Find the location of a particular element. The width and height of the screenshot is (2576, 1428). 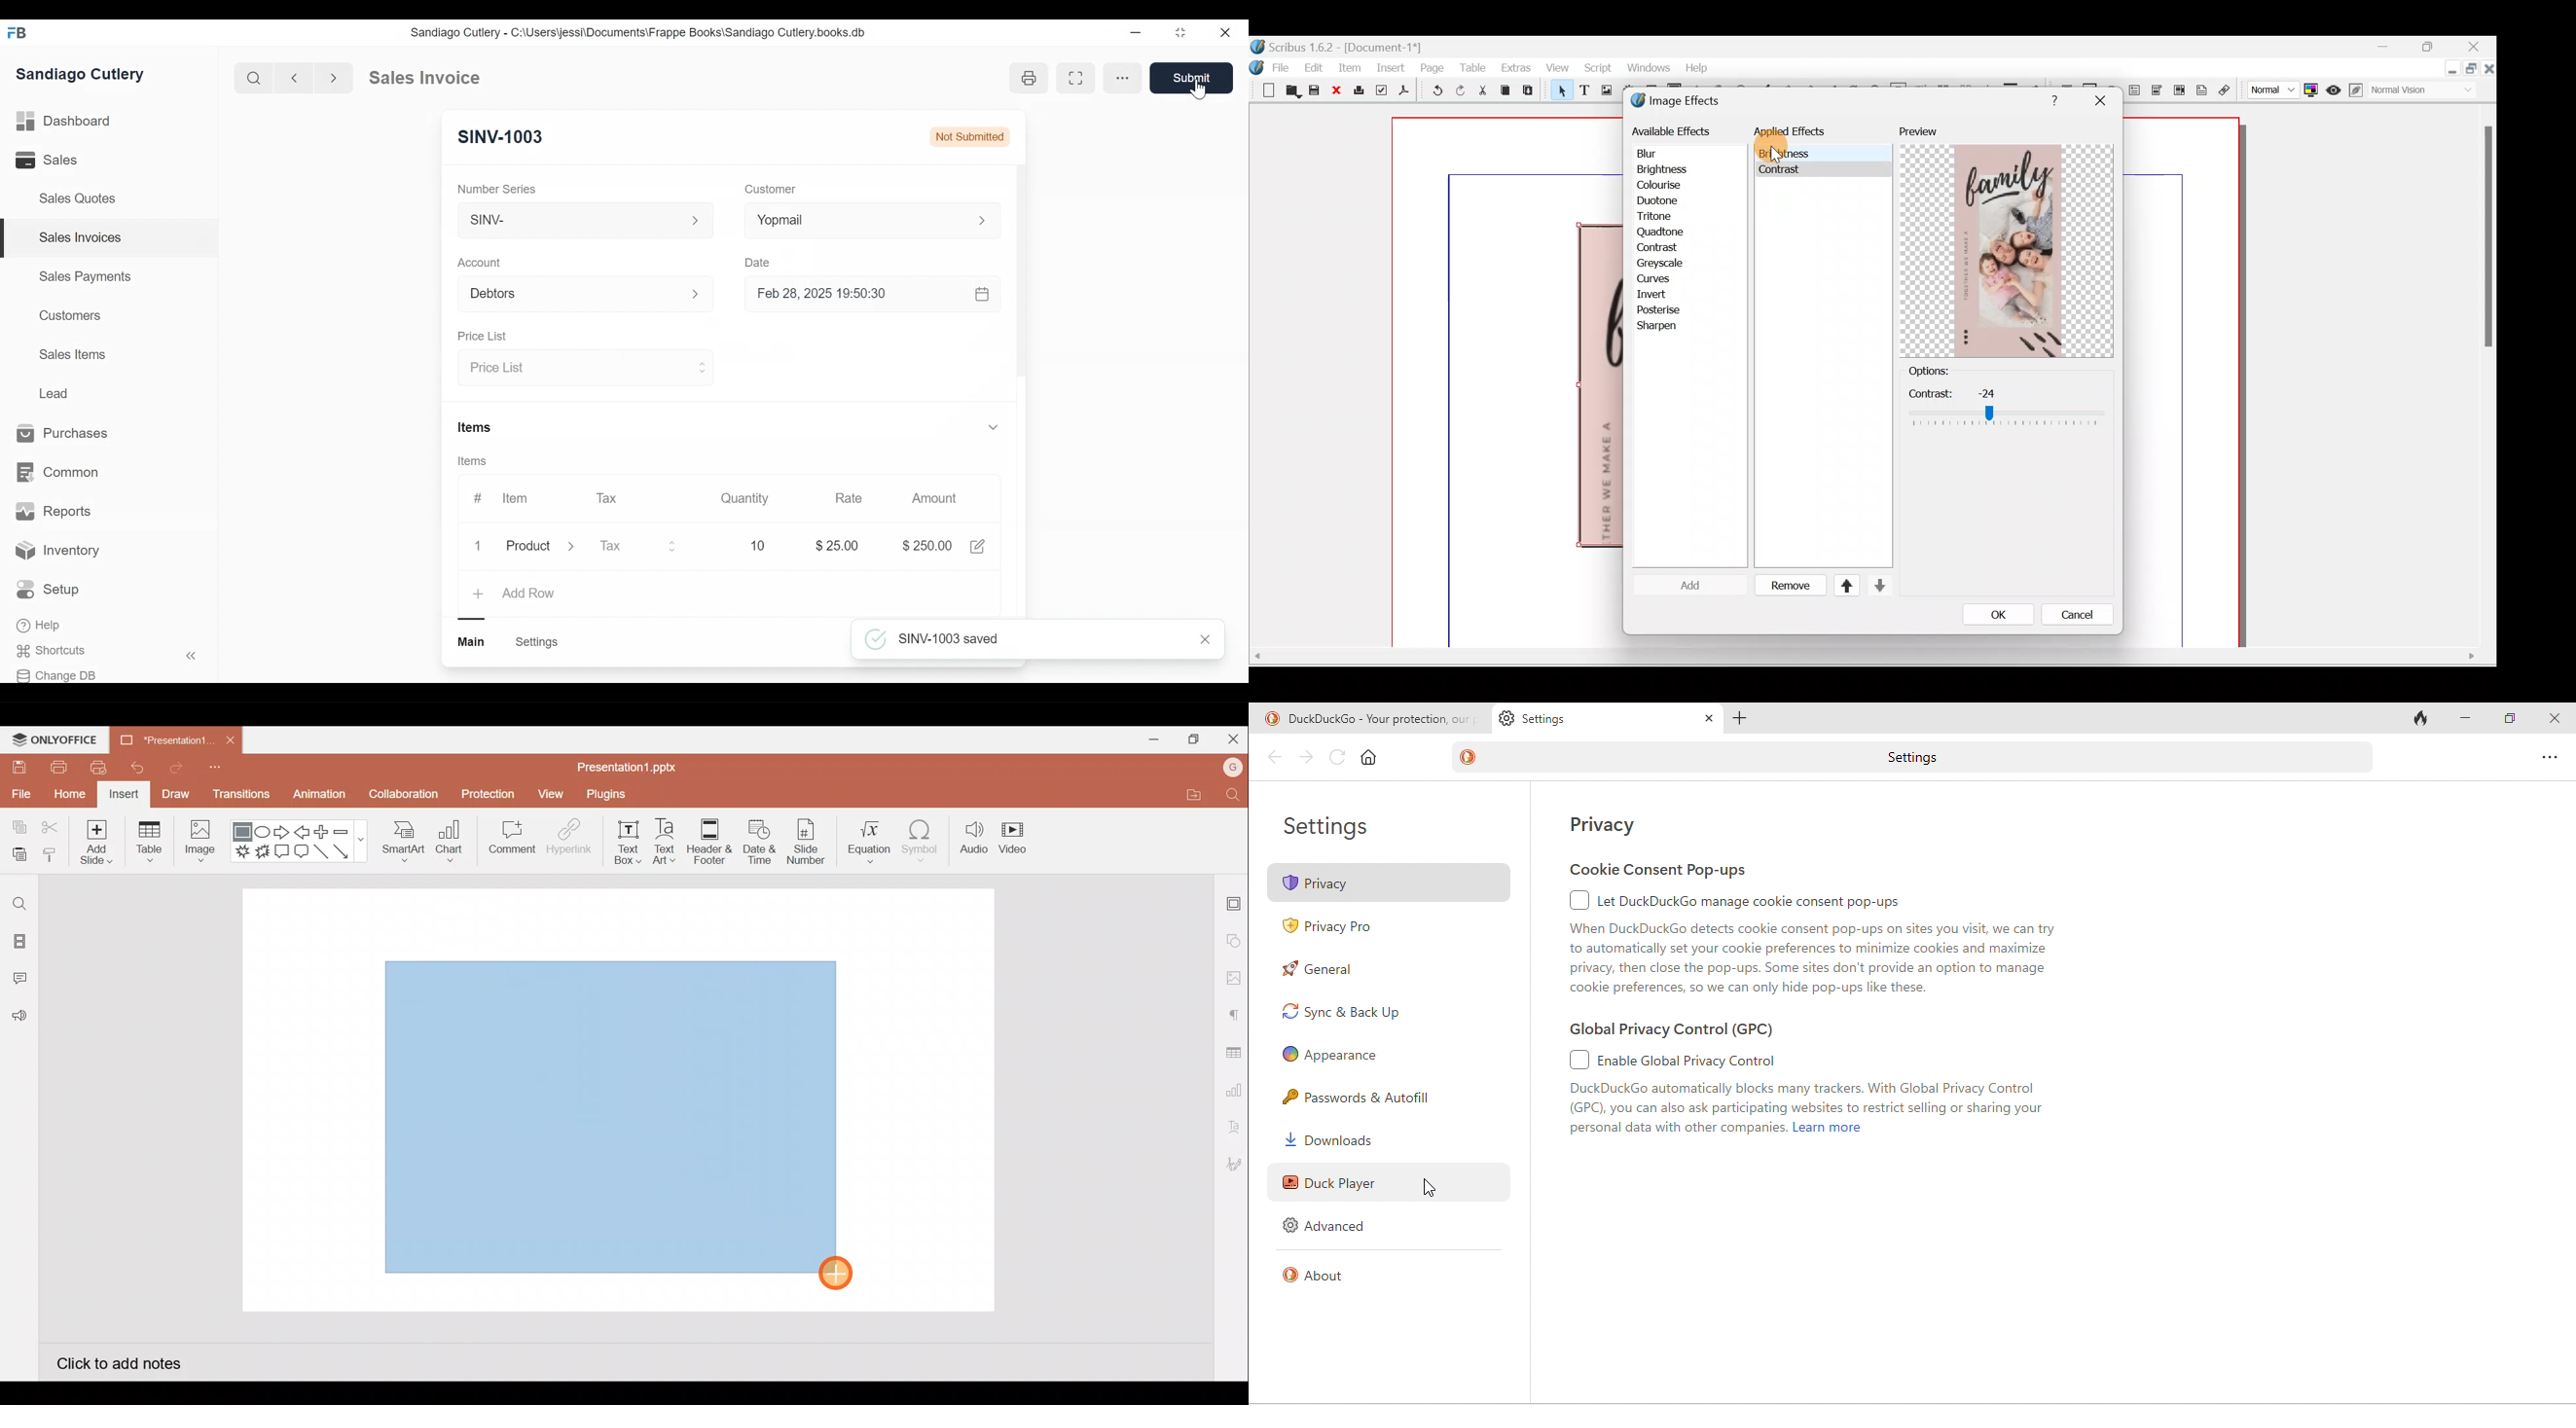

 is located at coordinates (2100, 101).